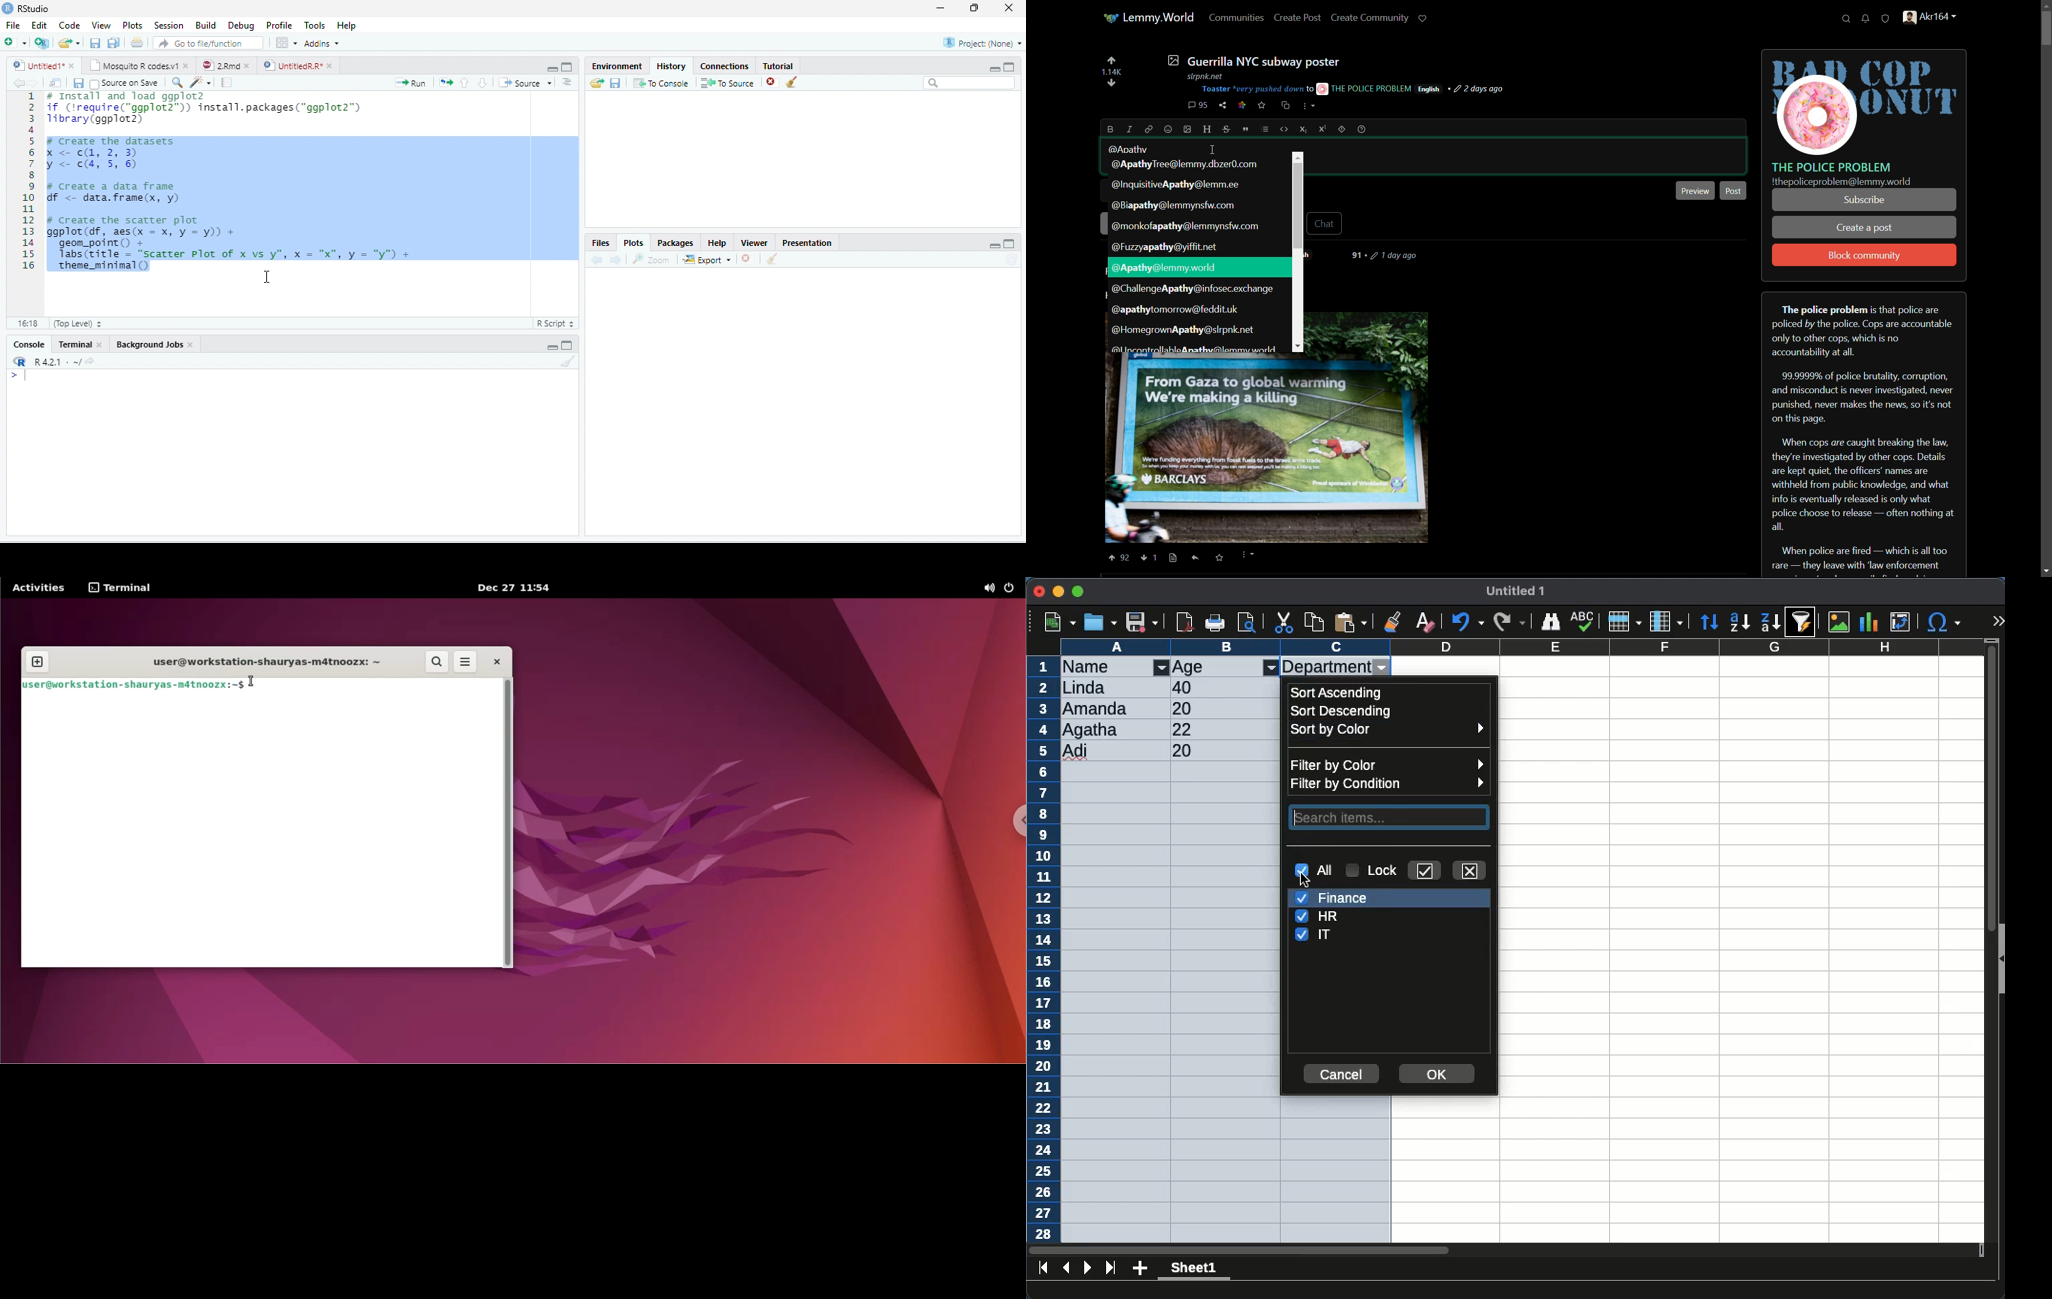 This screenshot has width=2072, height=1316. What do you see at coordinates (78, 83) in the screenshot?
I see `Save current document` at bounding box center [78, 83].